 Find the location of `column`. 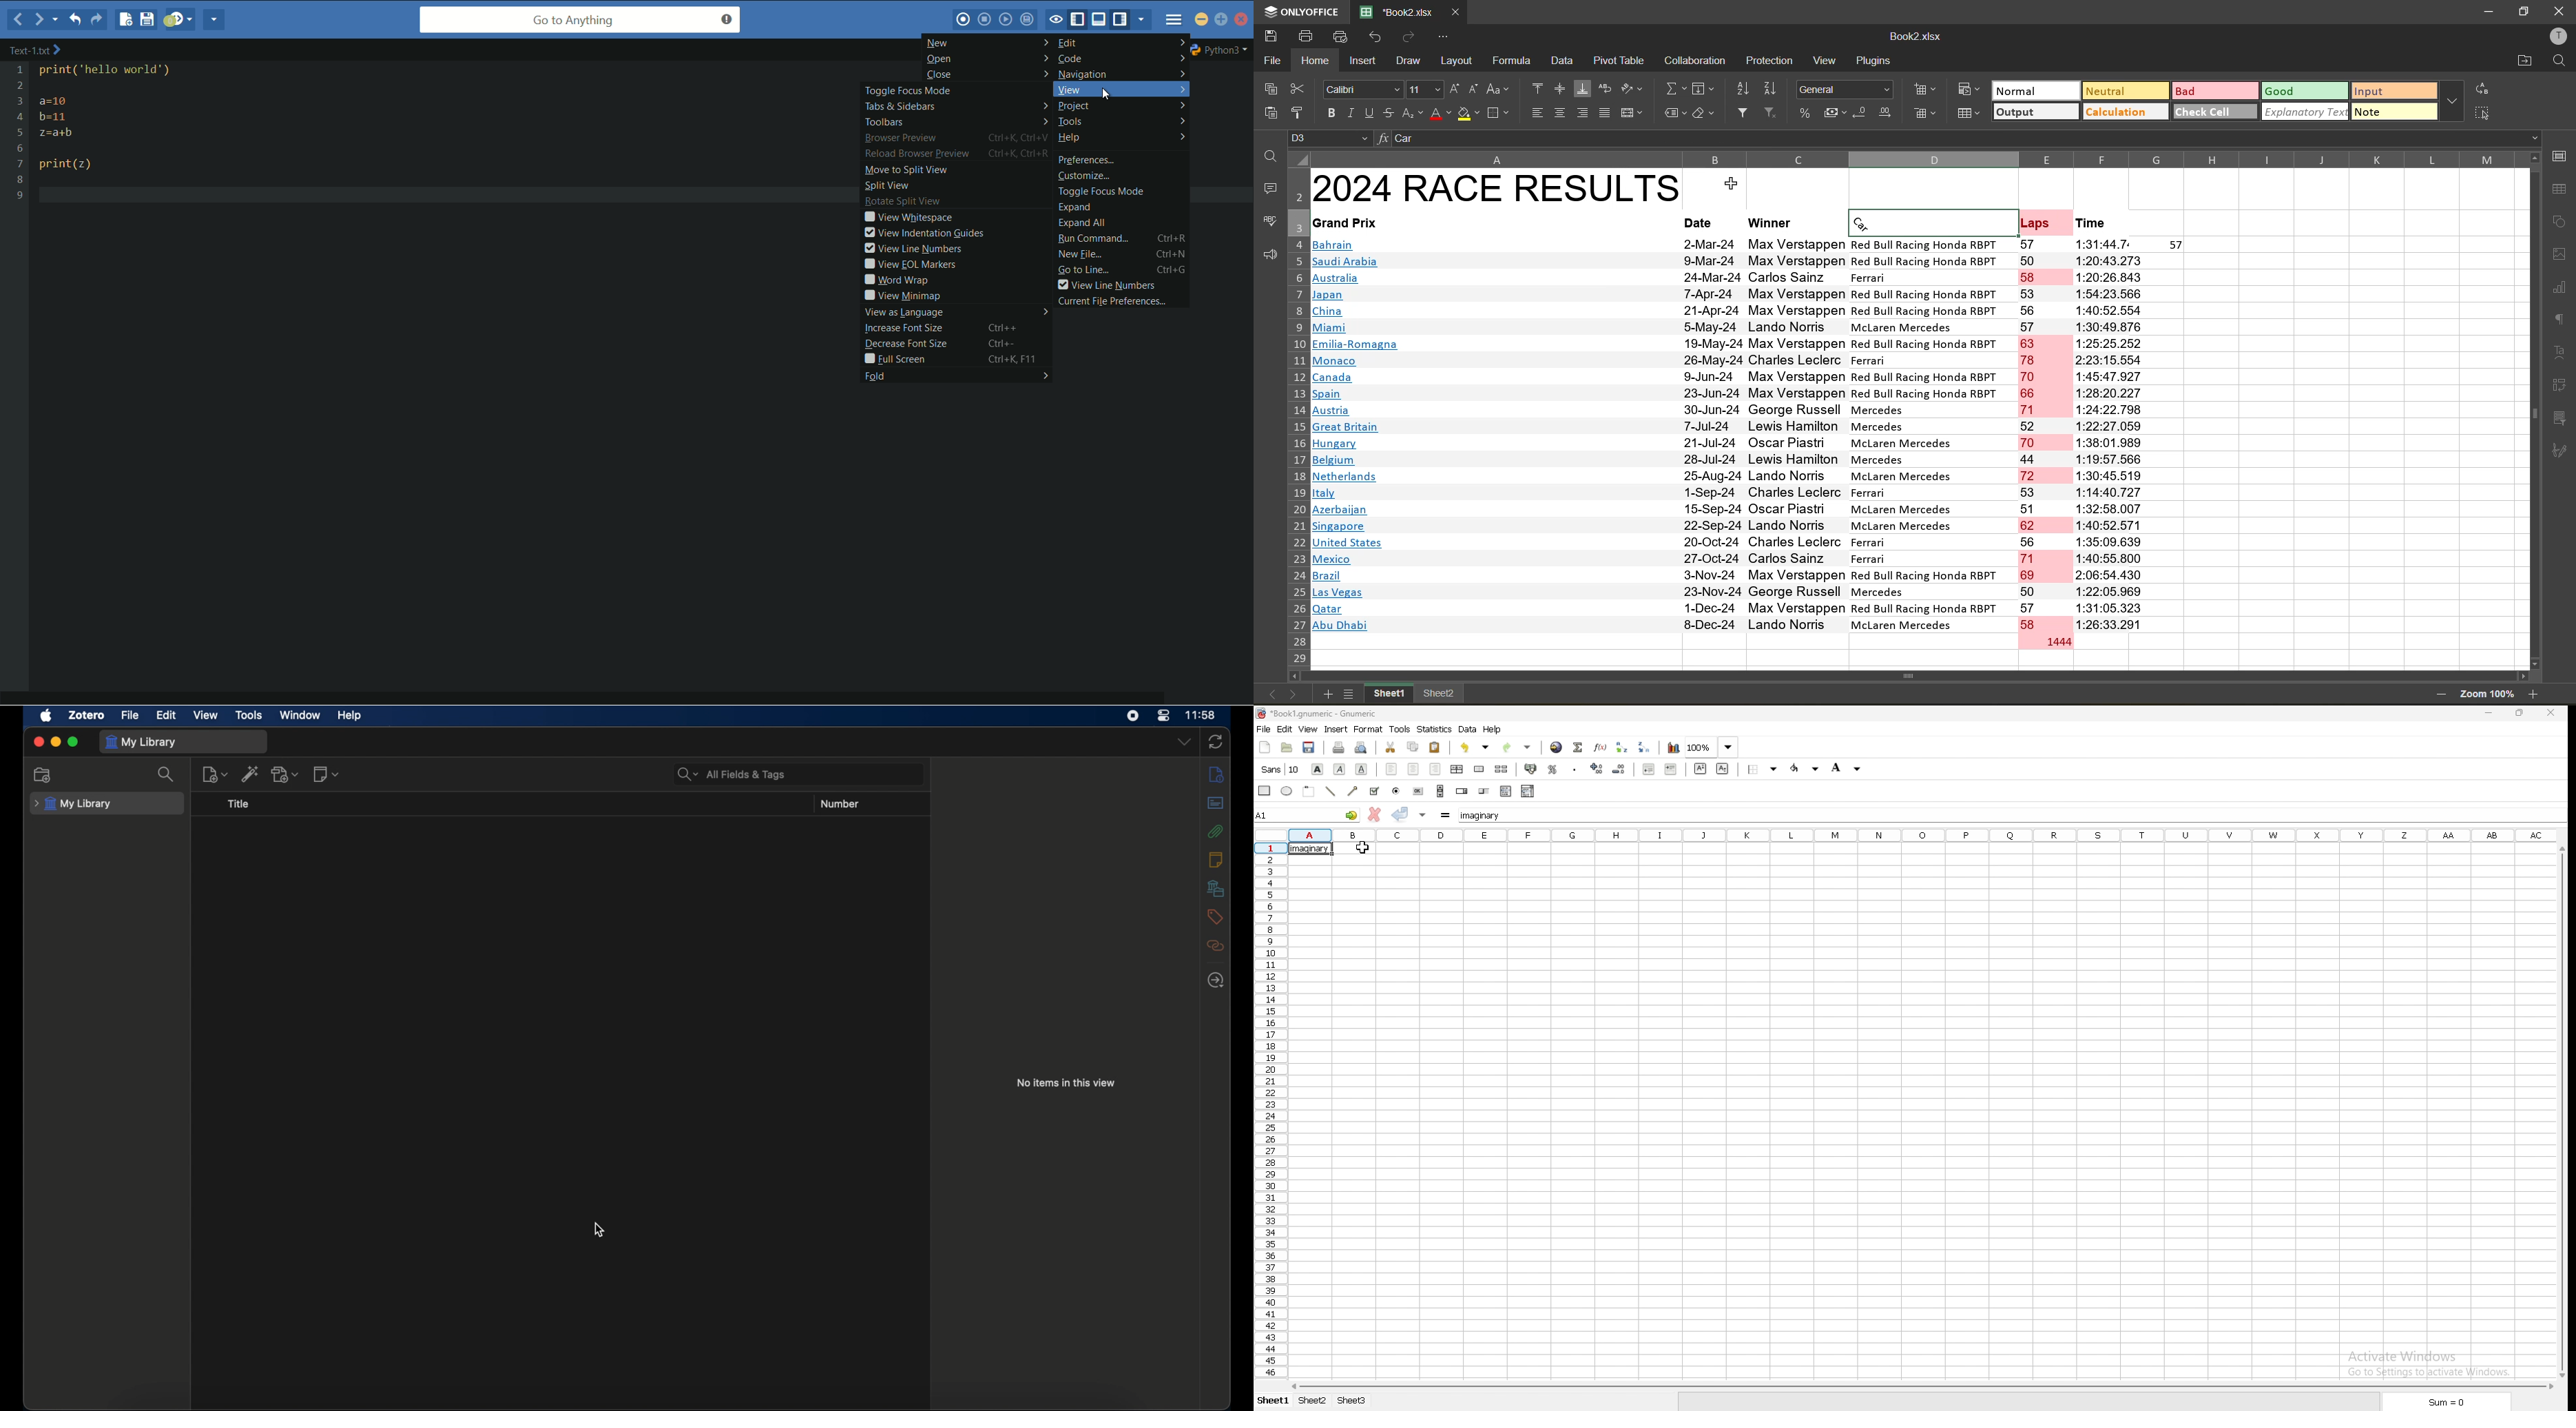

column is located at coordinates (1923, 834).